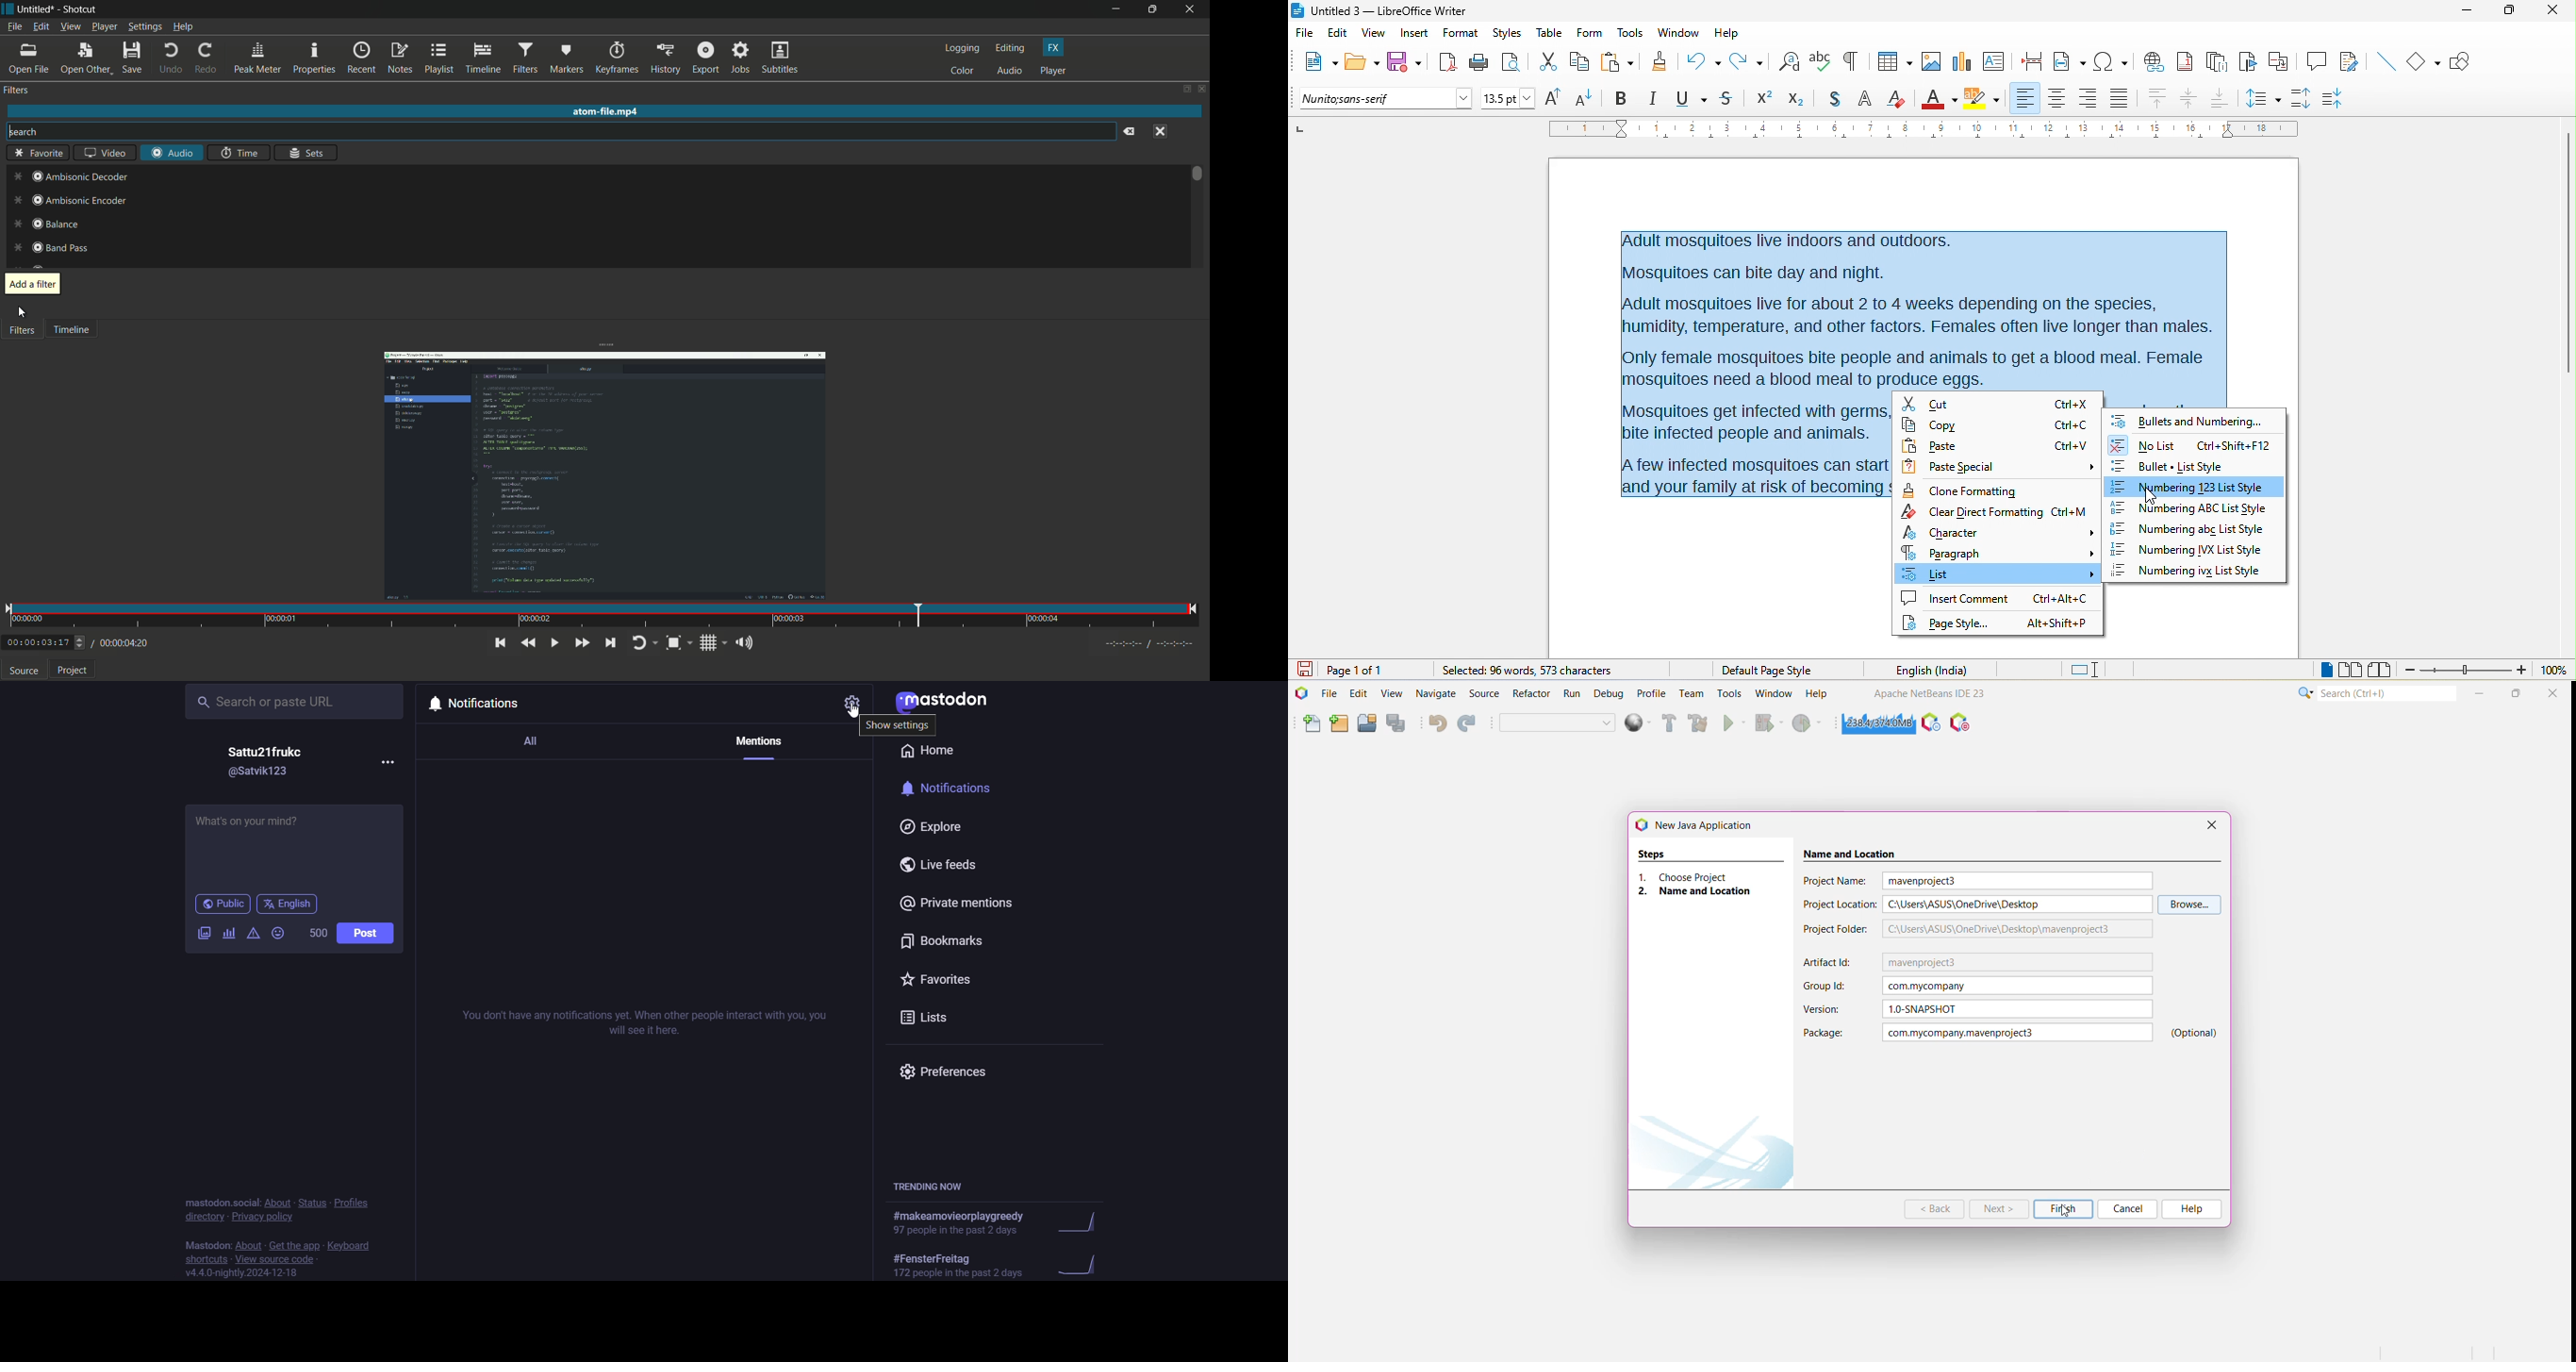  Describe the element at coordinates (355, 1202) in the screenshot. I see `profiles` at that location.